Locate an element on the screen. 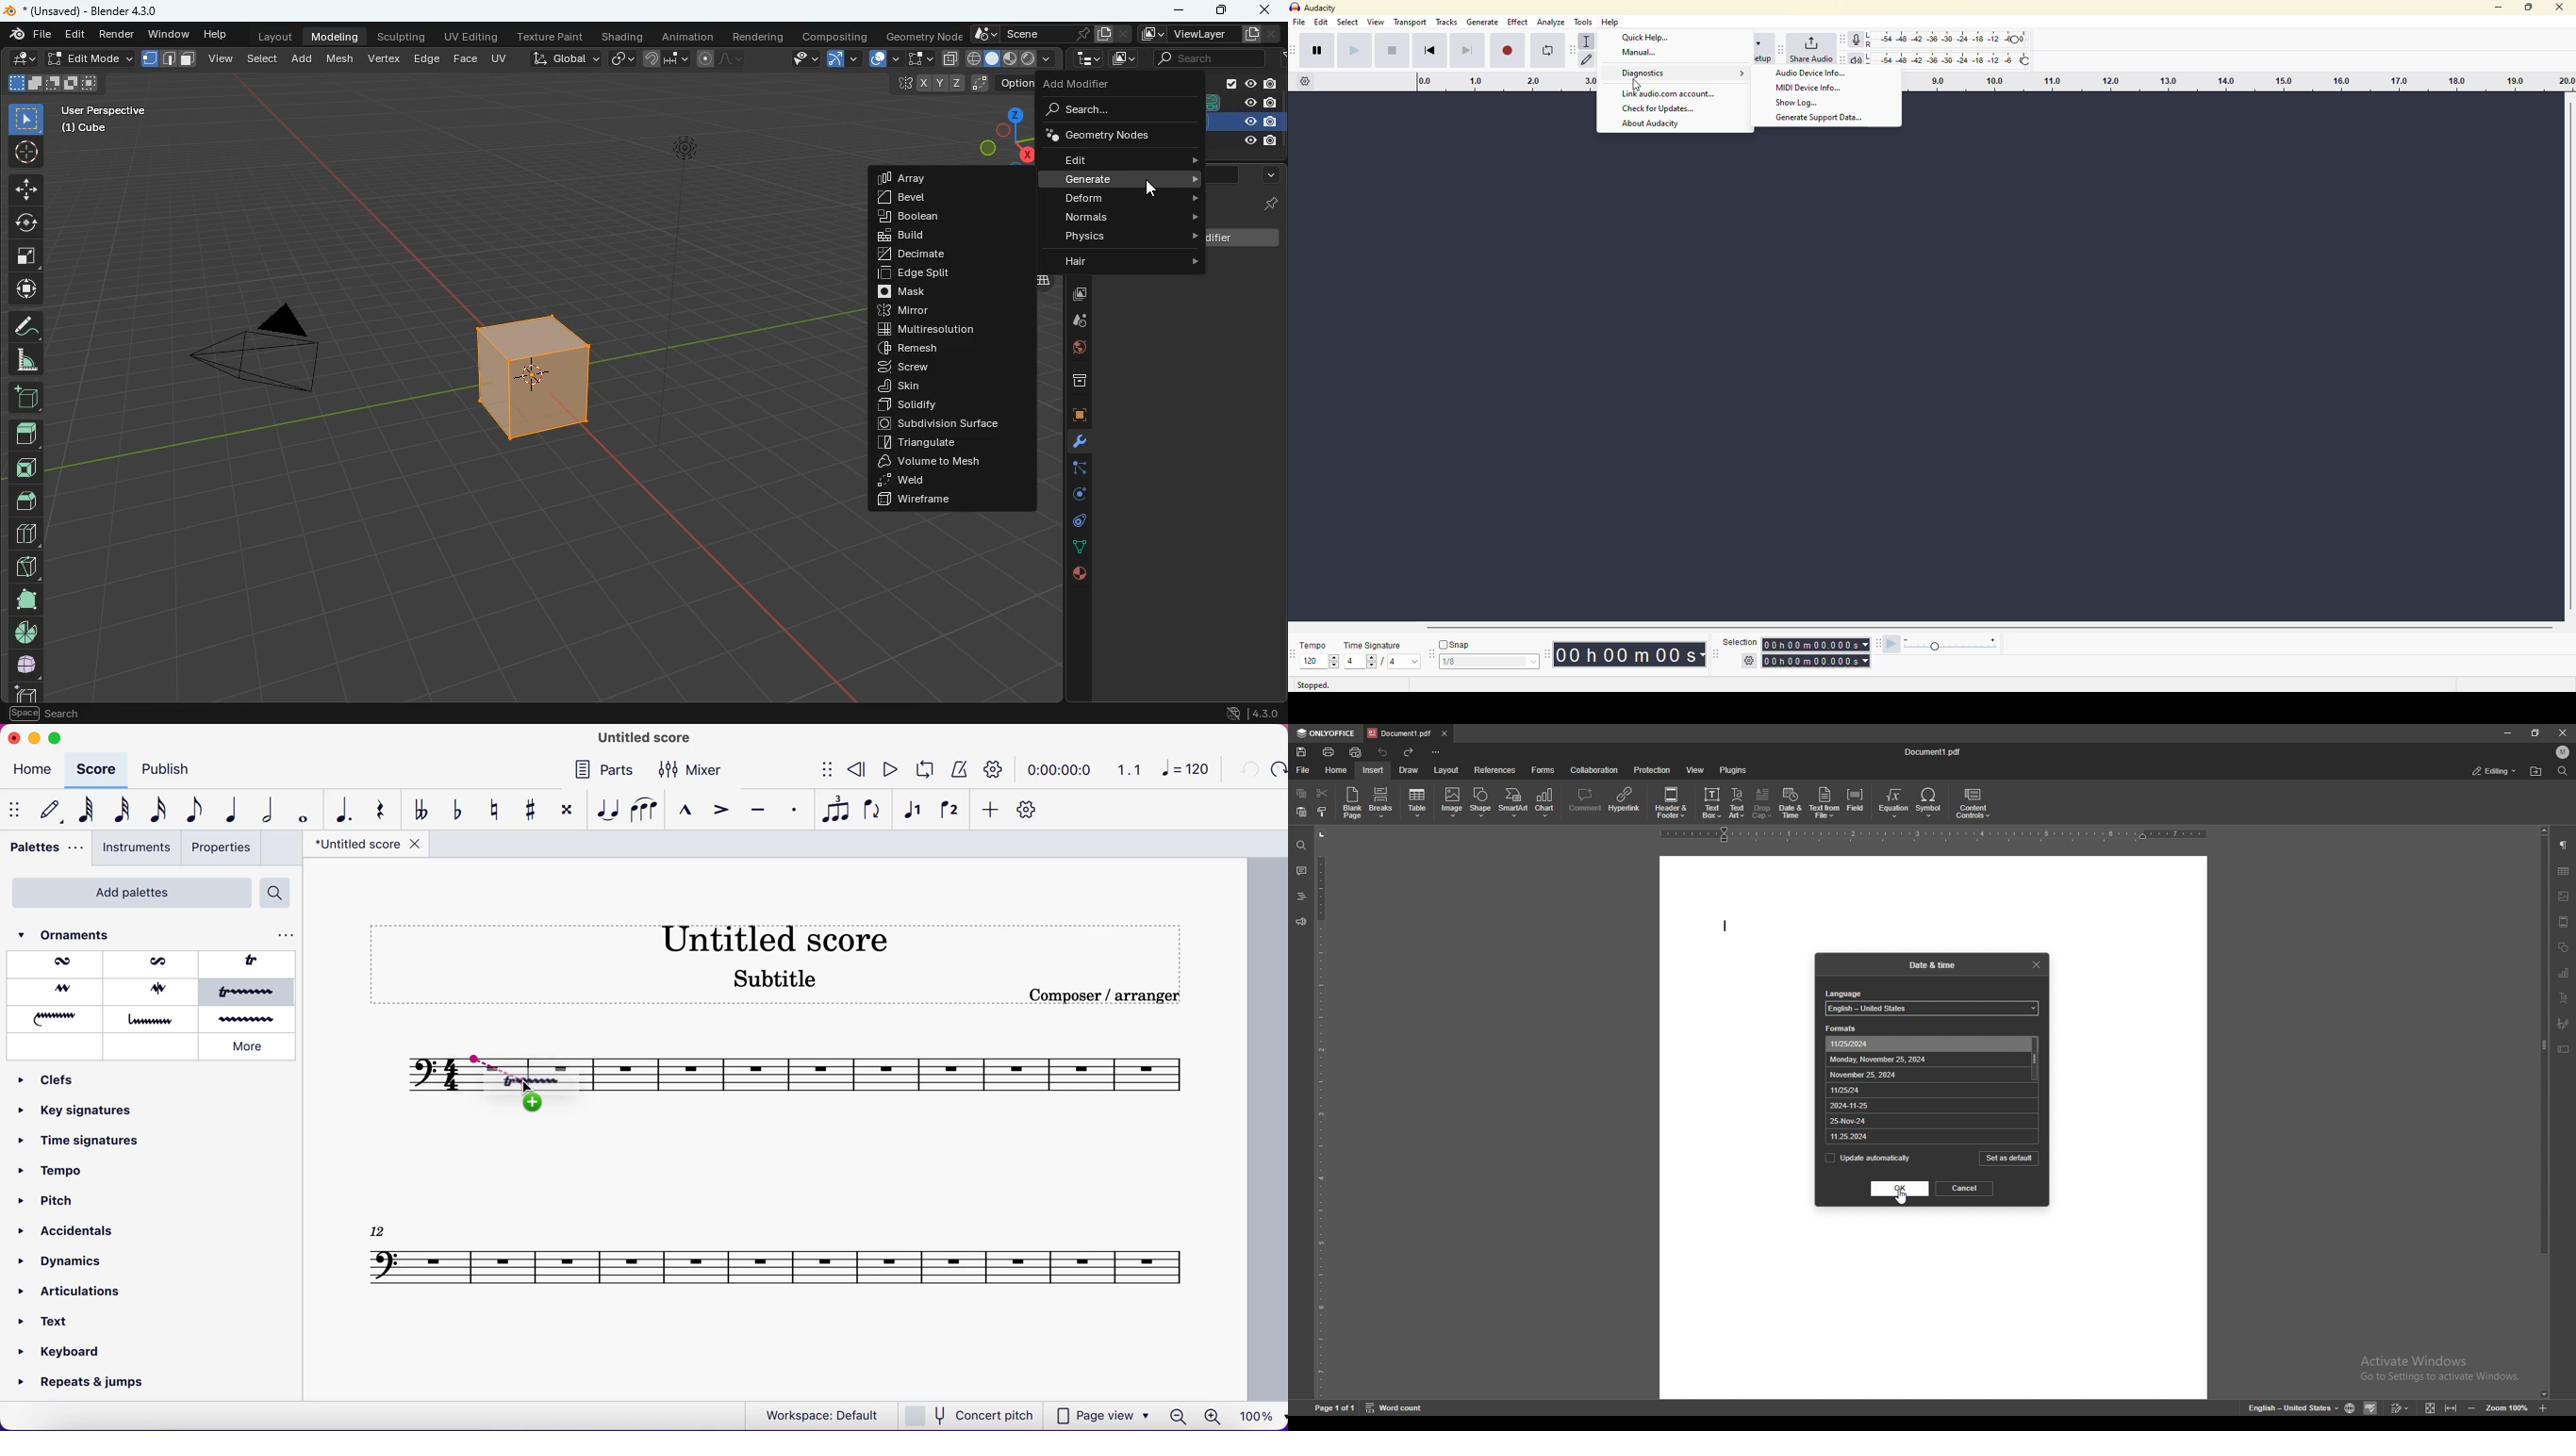 The width and height of the screenshot is (2576, 1456). find in folder is located at coordinates (2536, 772).